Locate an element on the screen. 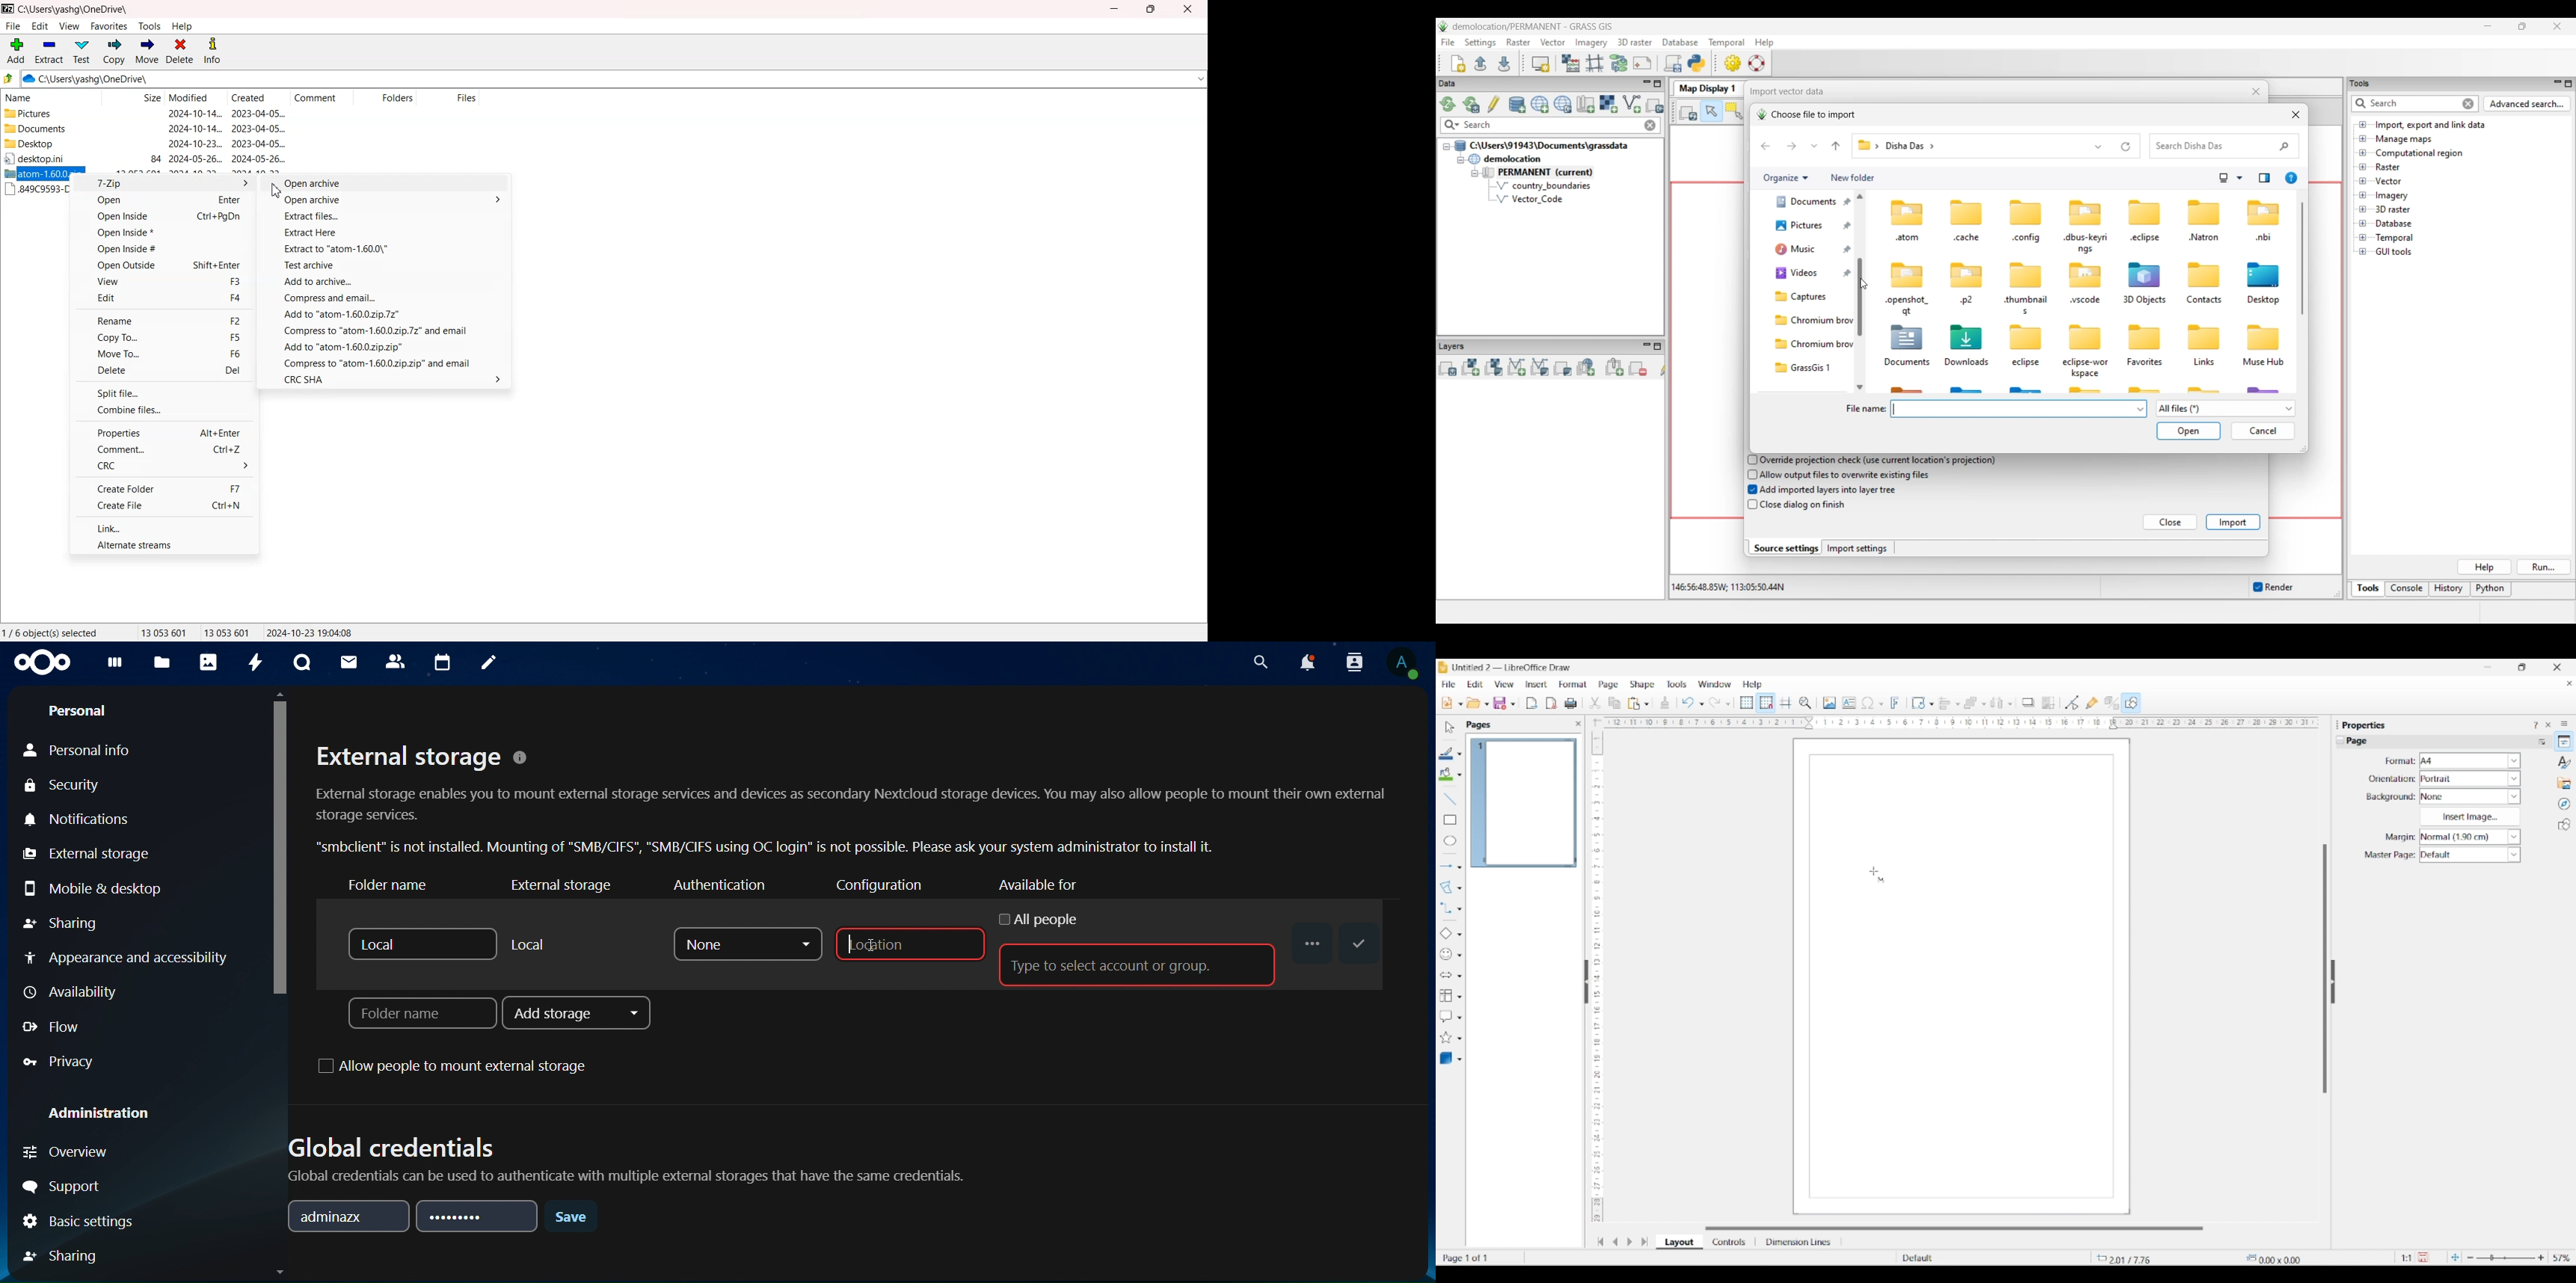 This screenshot has height=1288, width=2576. Selected callout shape is located at coordinates (1446, 1016).